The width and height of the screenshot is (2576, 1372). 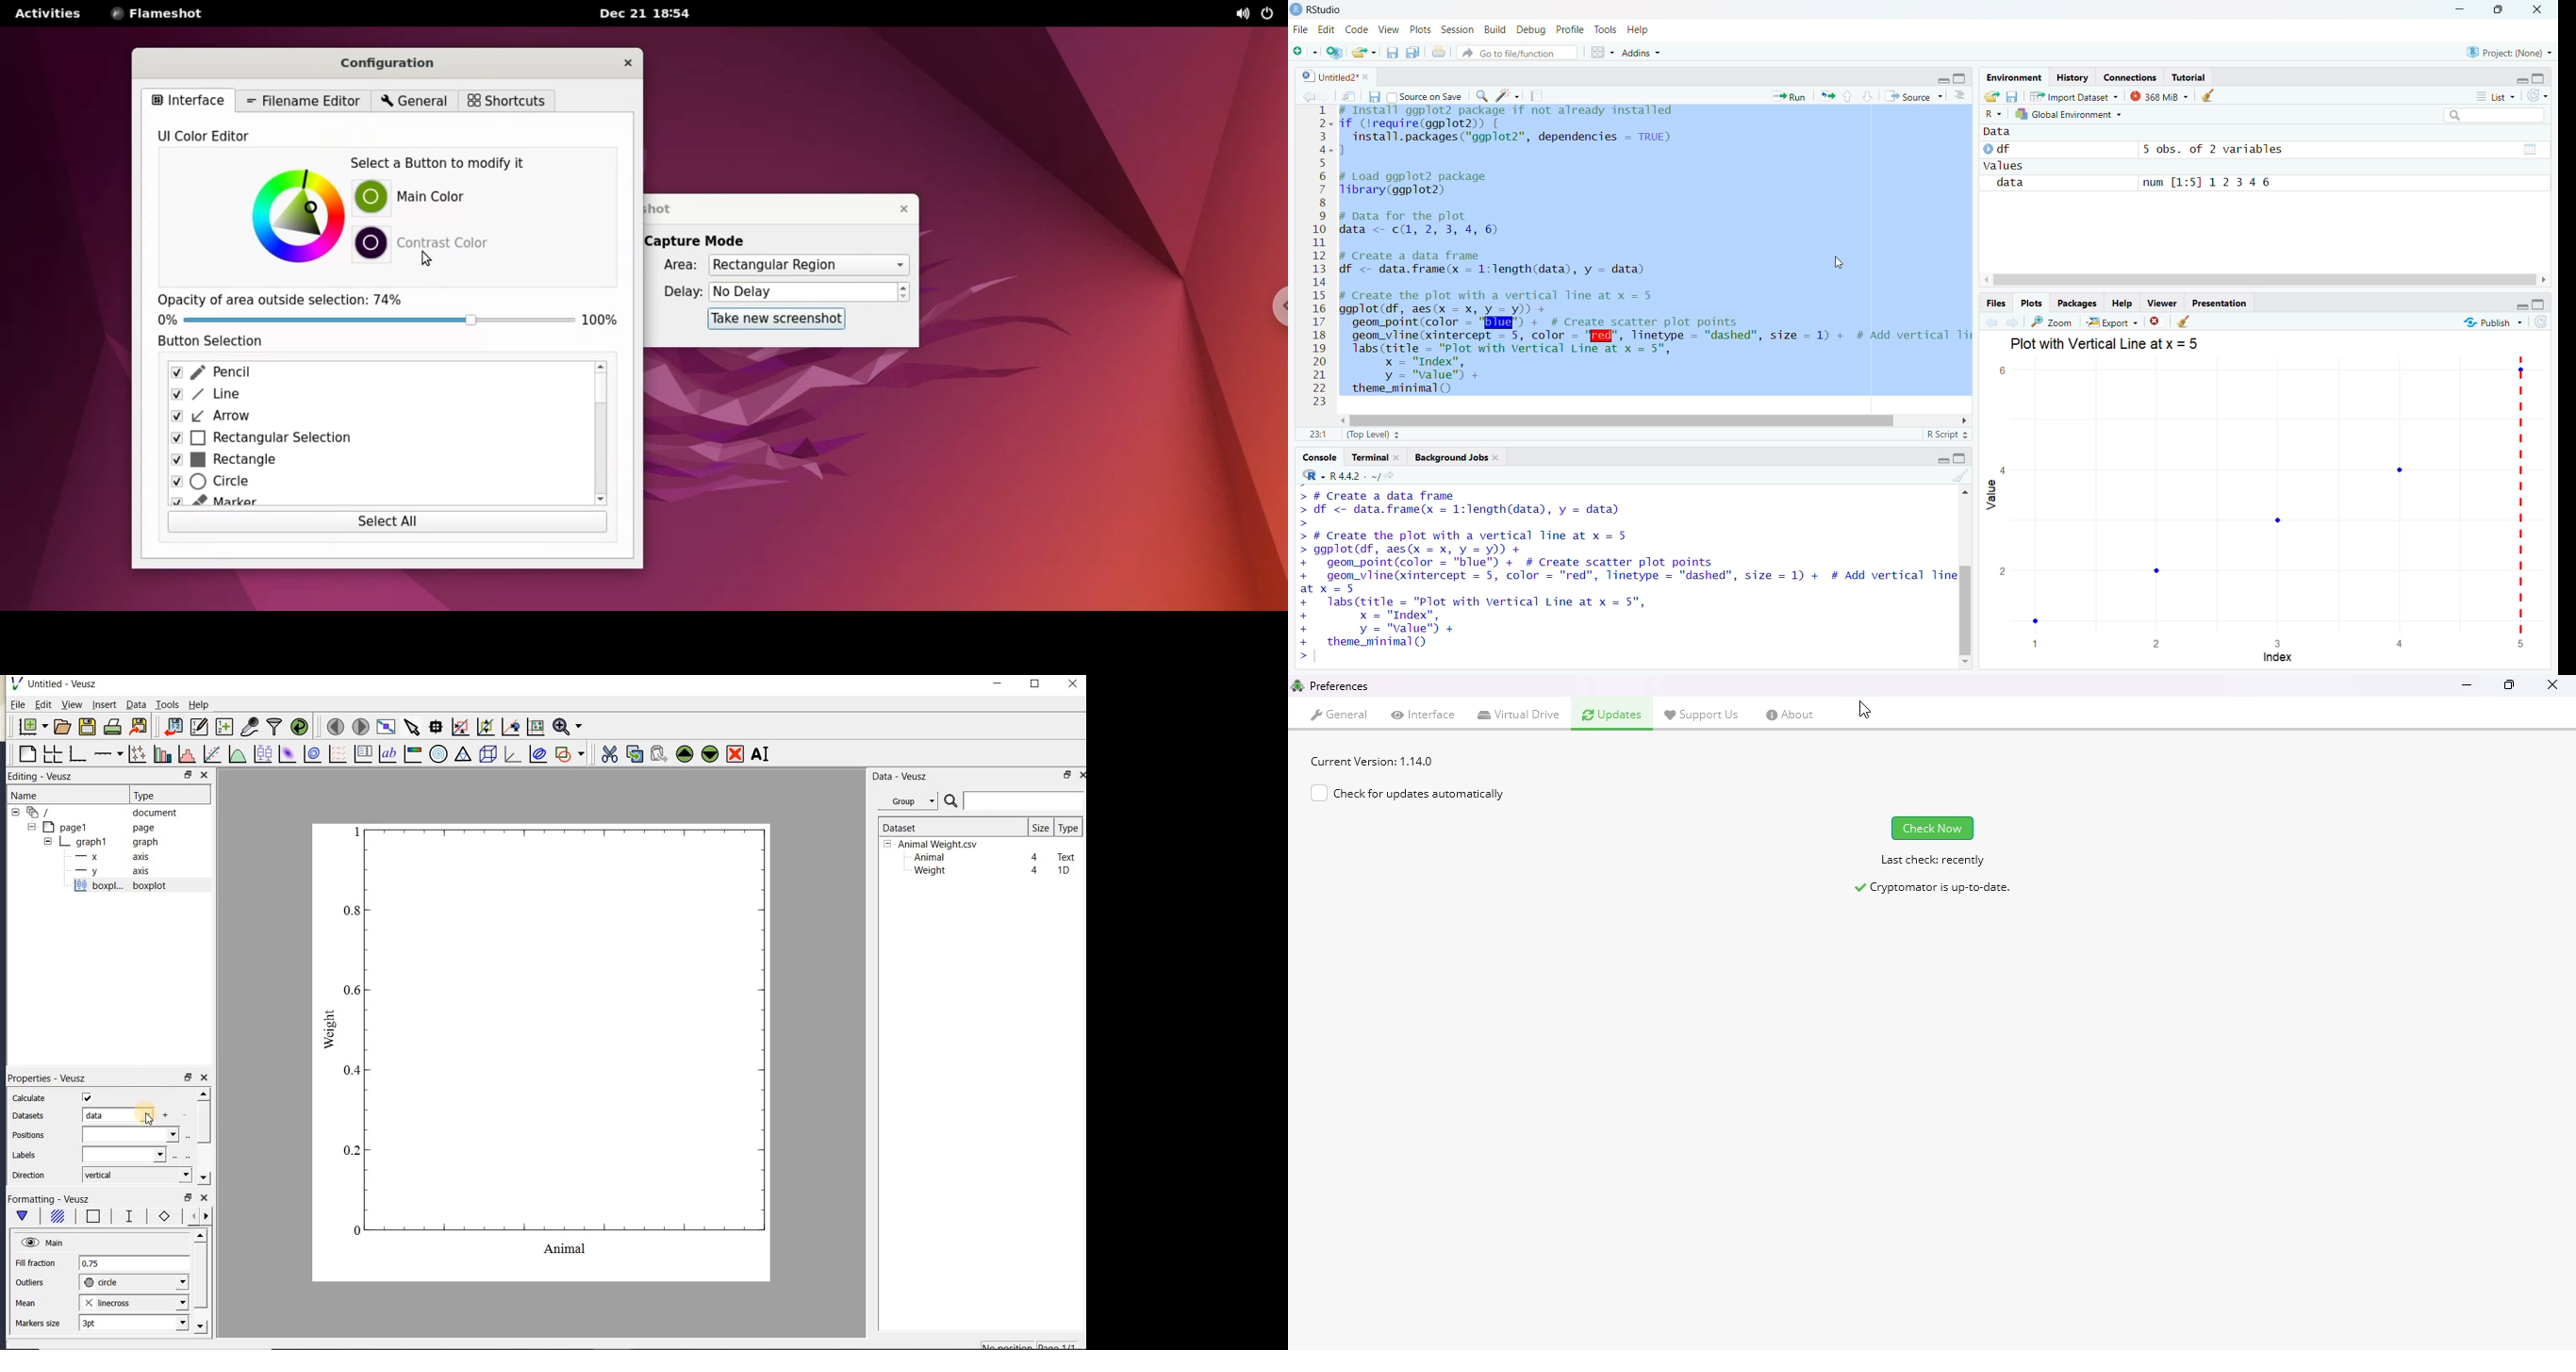 What do you see at coordinates (2192, 76) in the screenshot?
I see `Tutorial` at bounding box center [2192, 76].